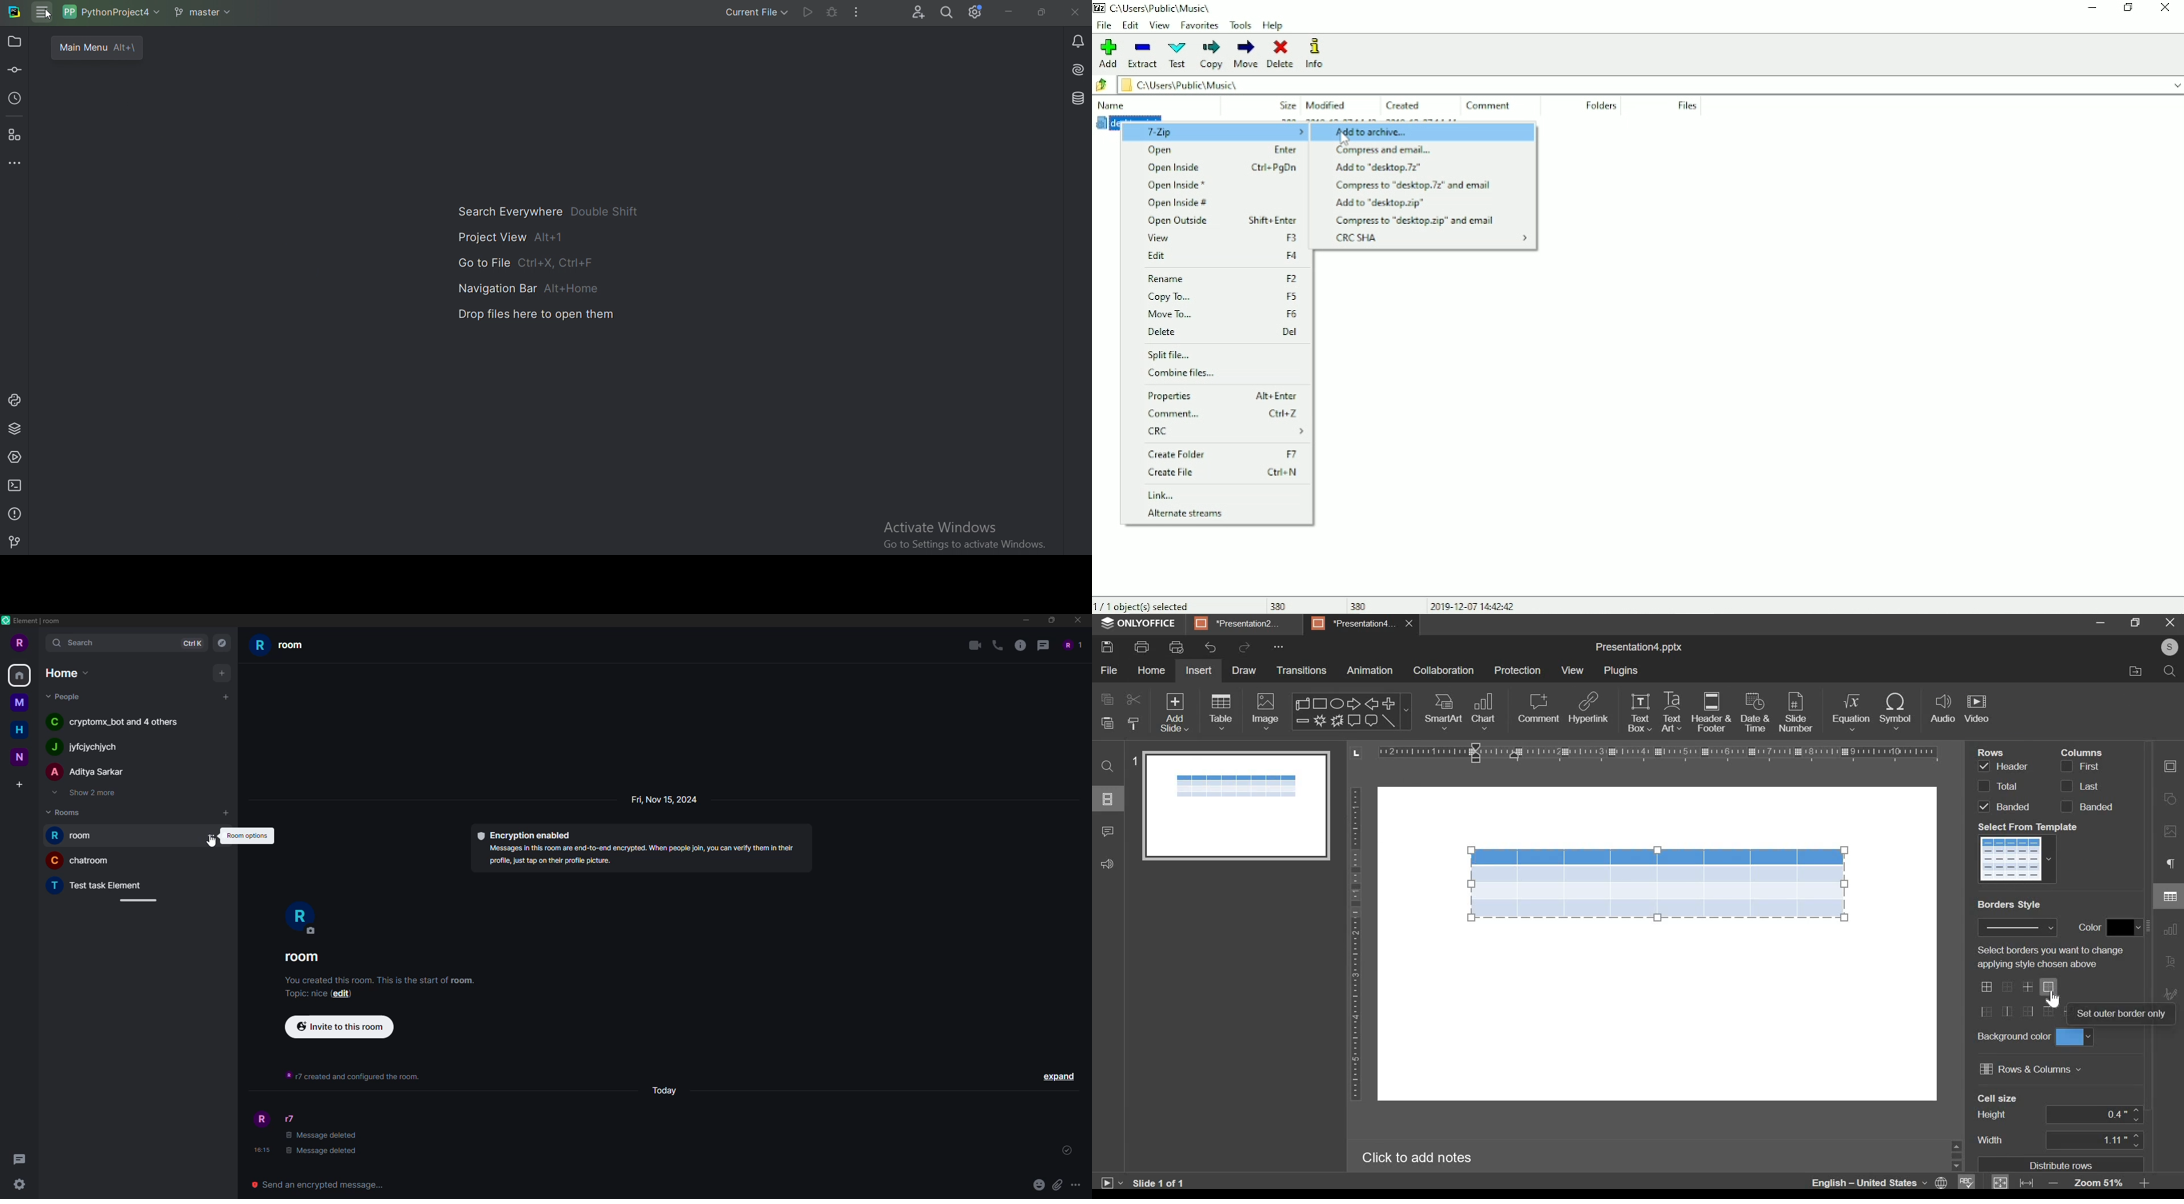 Image resolution: width=2184 pixels, height=1204 pixels. What do you see at coordinates (2134, 622) in the screenshot?
I see `restore down` at bounding box center [2134, 622].